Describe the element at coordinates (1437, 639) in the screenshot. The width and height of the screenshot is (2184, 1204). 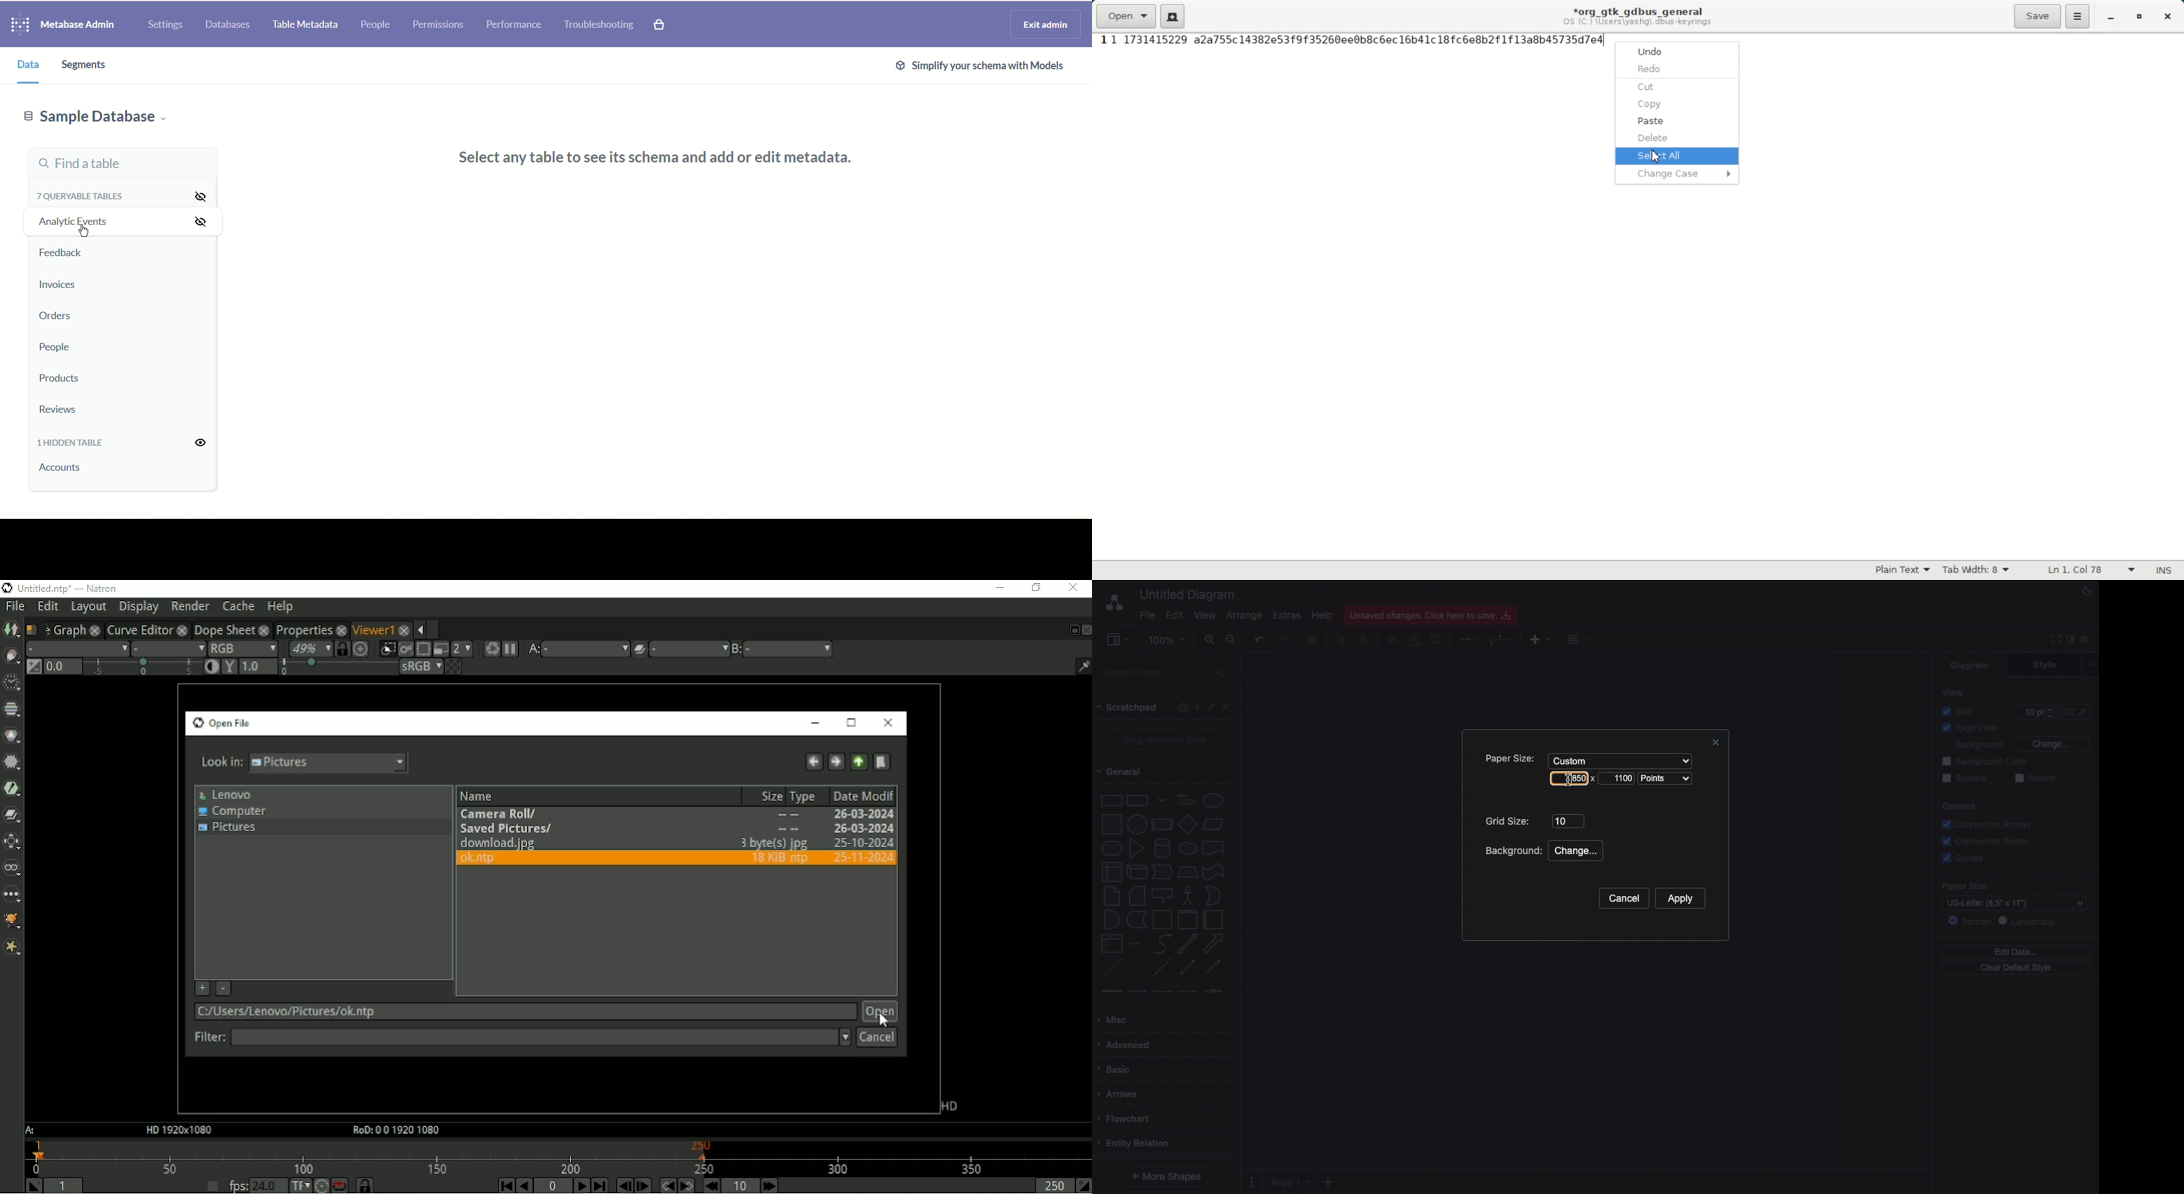
I see `Shadow` at that location.